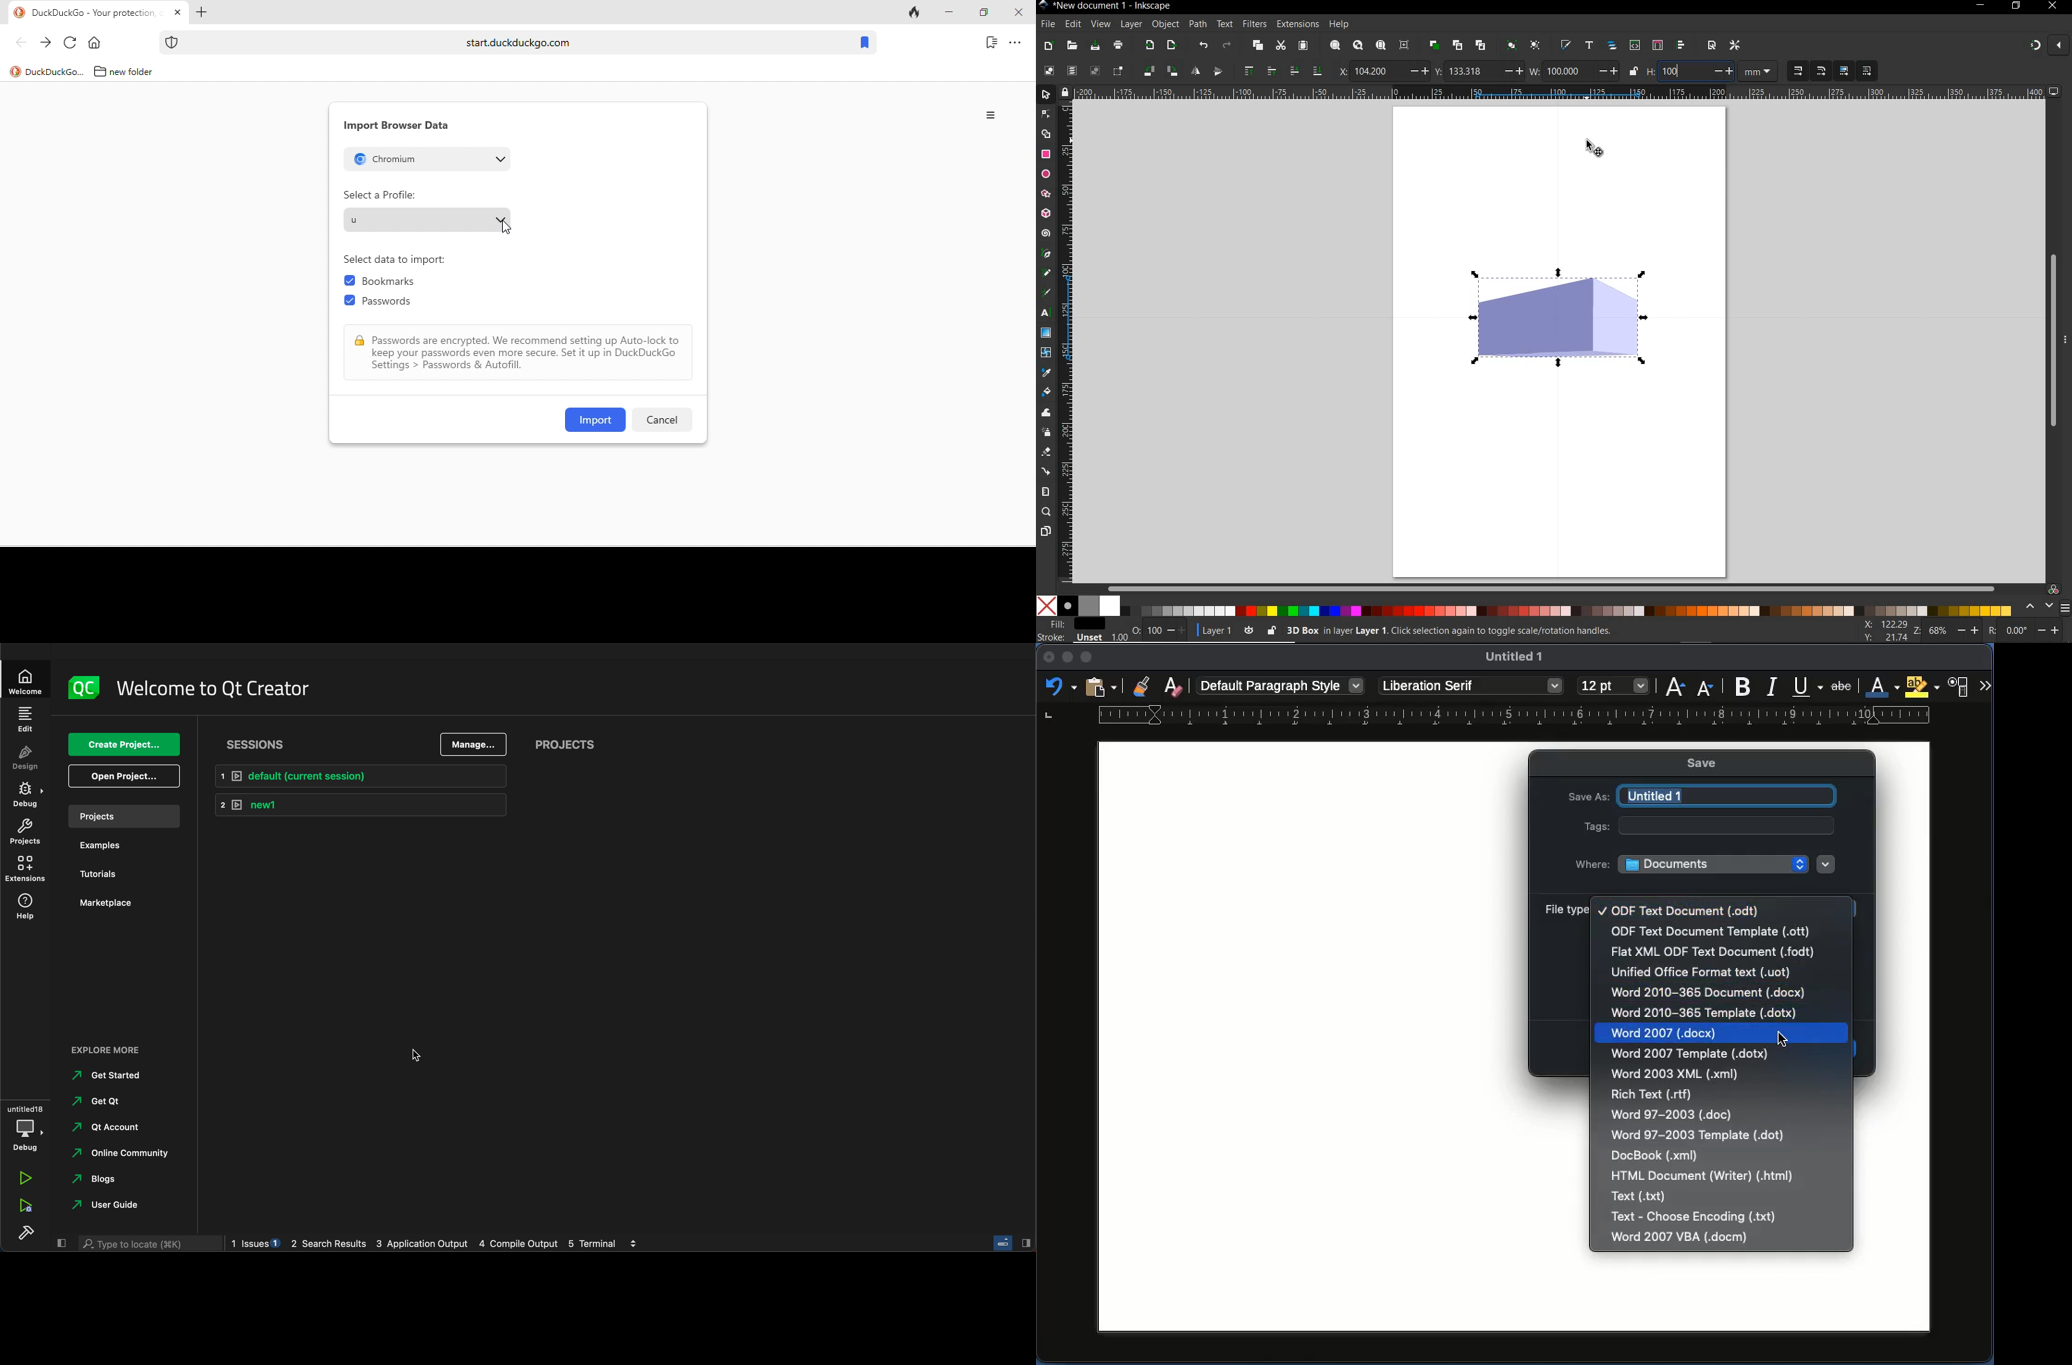 The width and height of the screenshot is (2072, 1372). Describe the element at coordinates (1045, 314) in the screenshot. I see `text tool` at that location.